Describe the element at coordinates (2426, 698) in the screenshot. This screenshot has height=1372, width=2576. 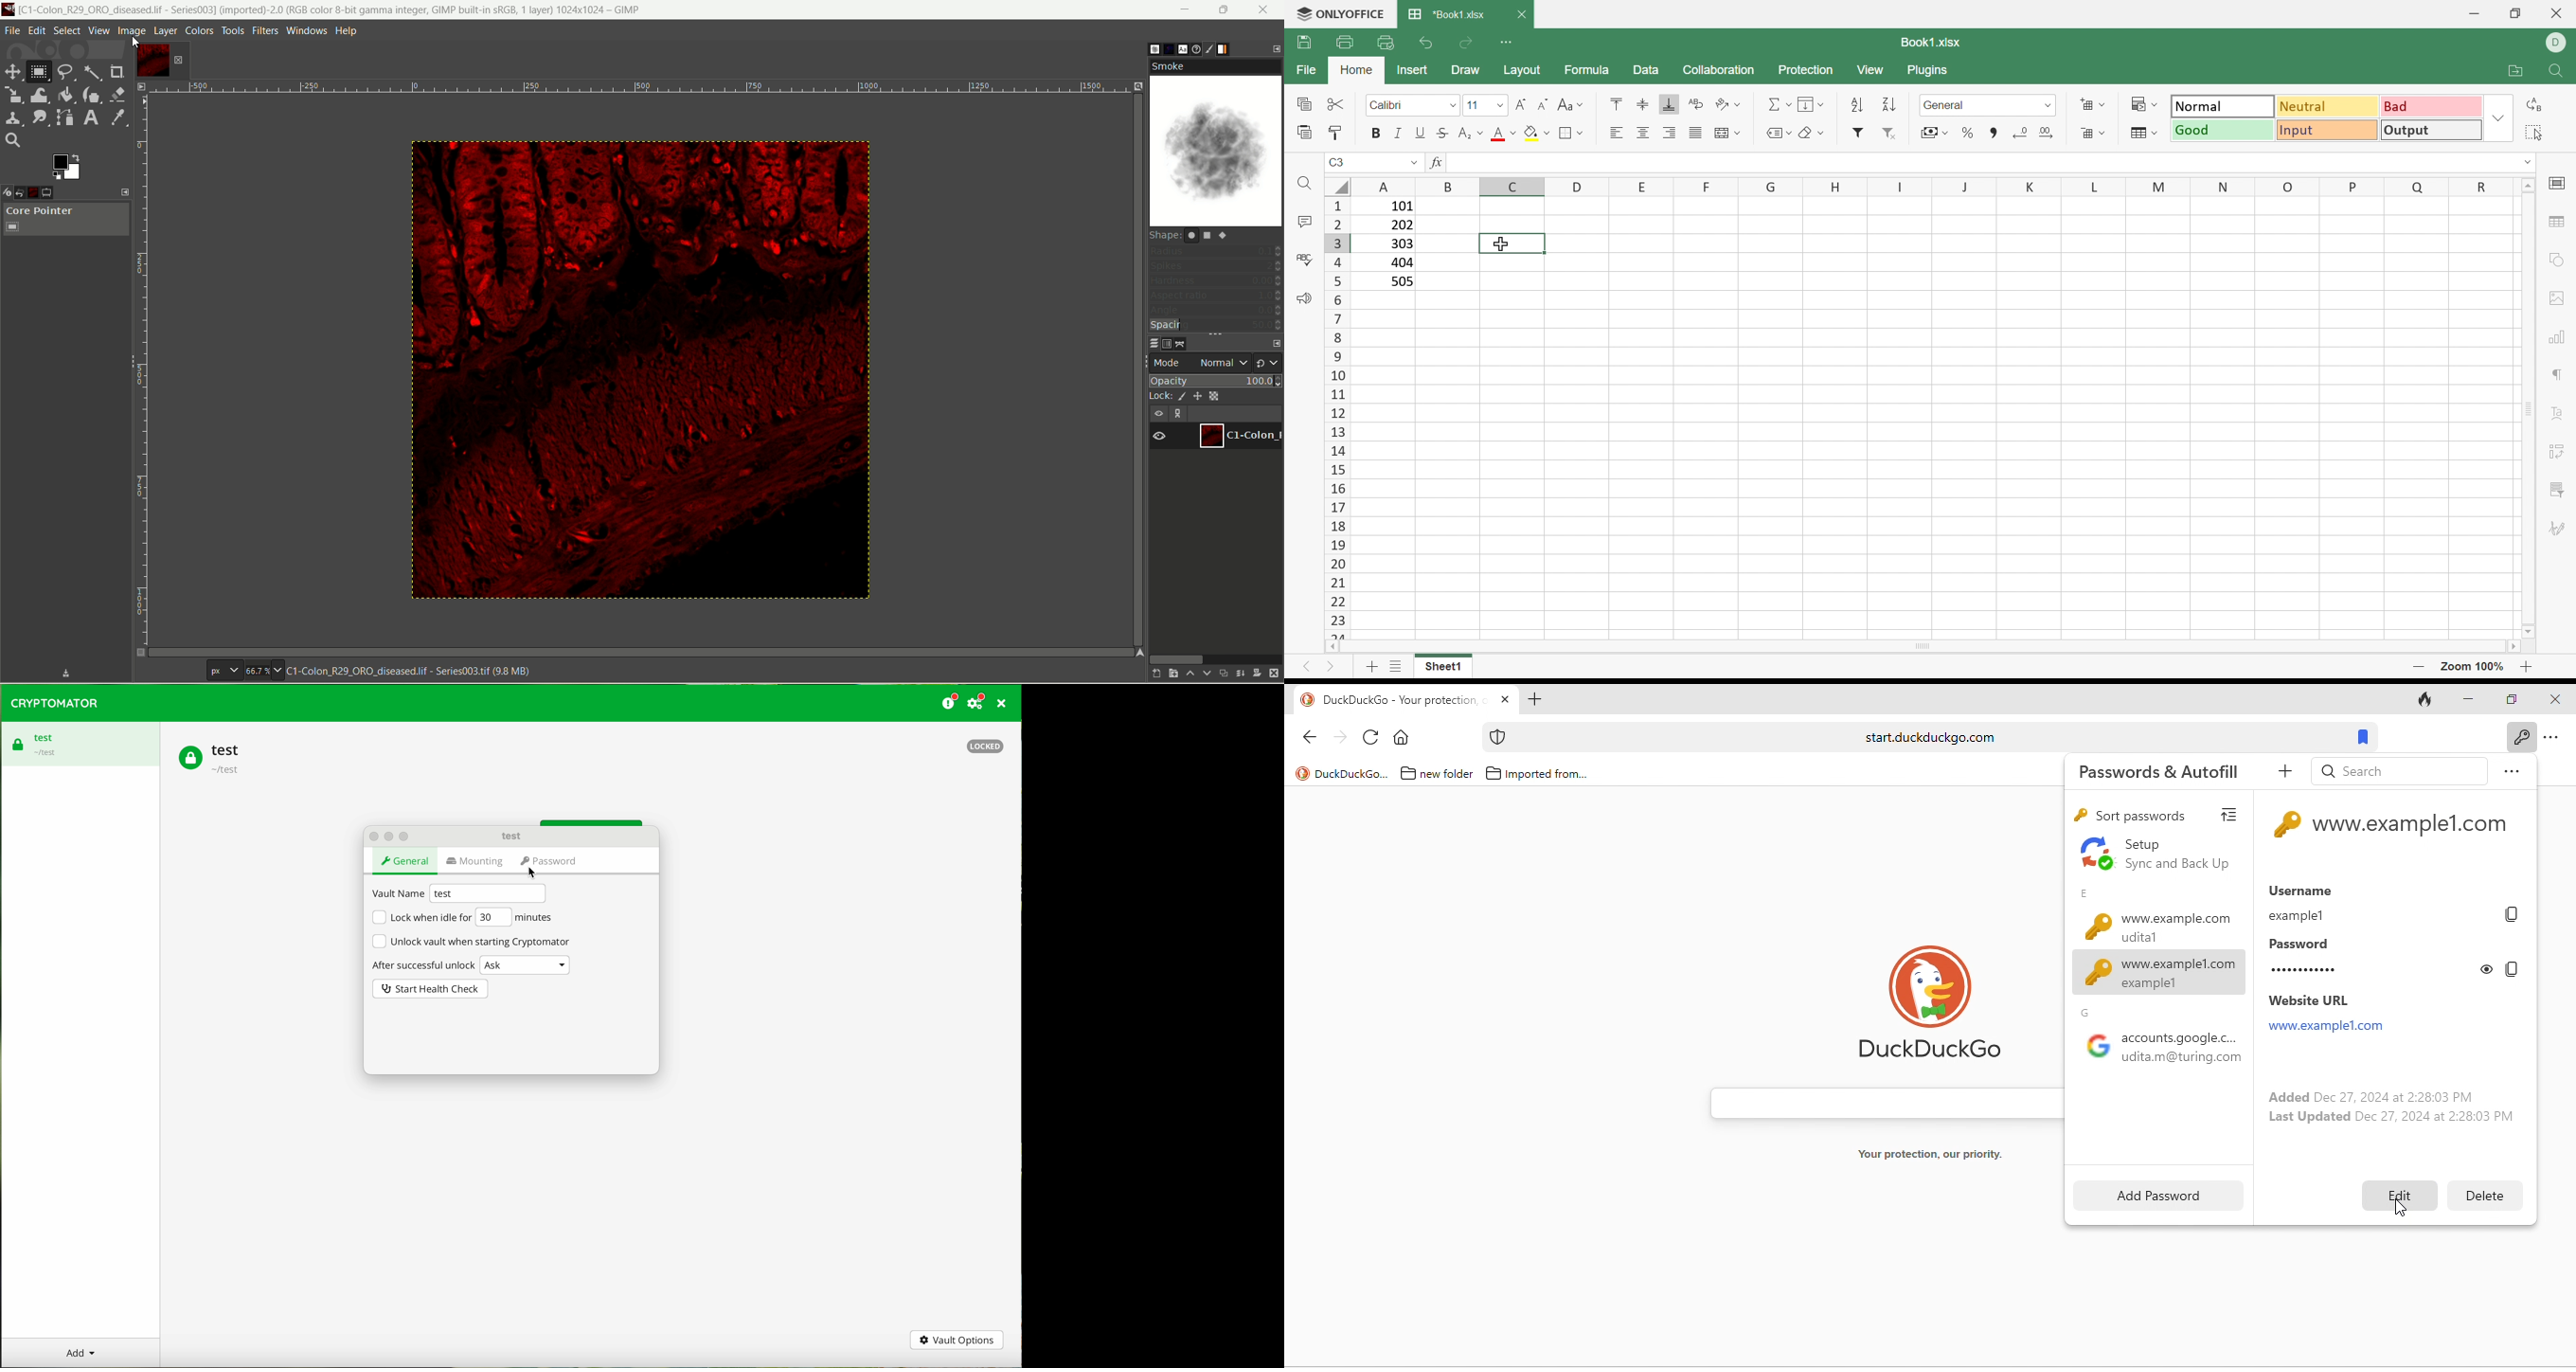
I see `track tab` at that location.